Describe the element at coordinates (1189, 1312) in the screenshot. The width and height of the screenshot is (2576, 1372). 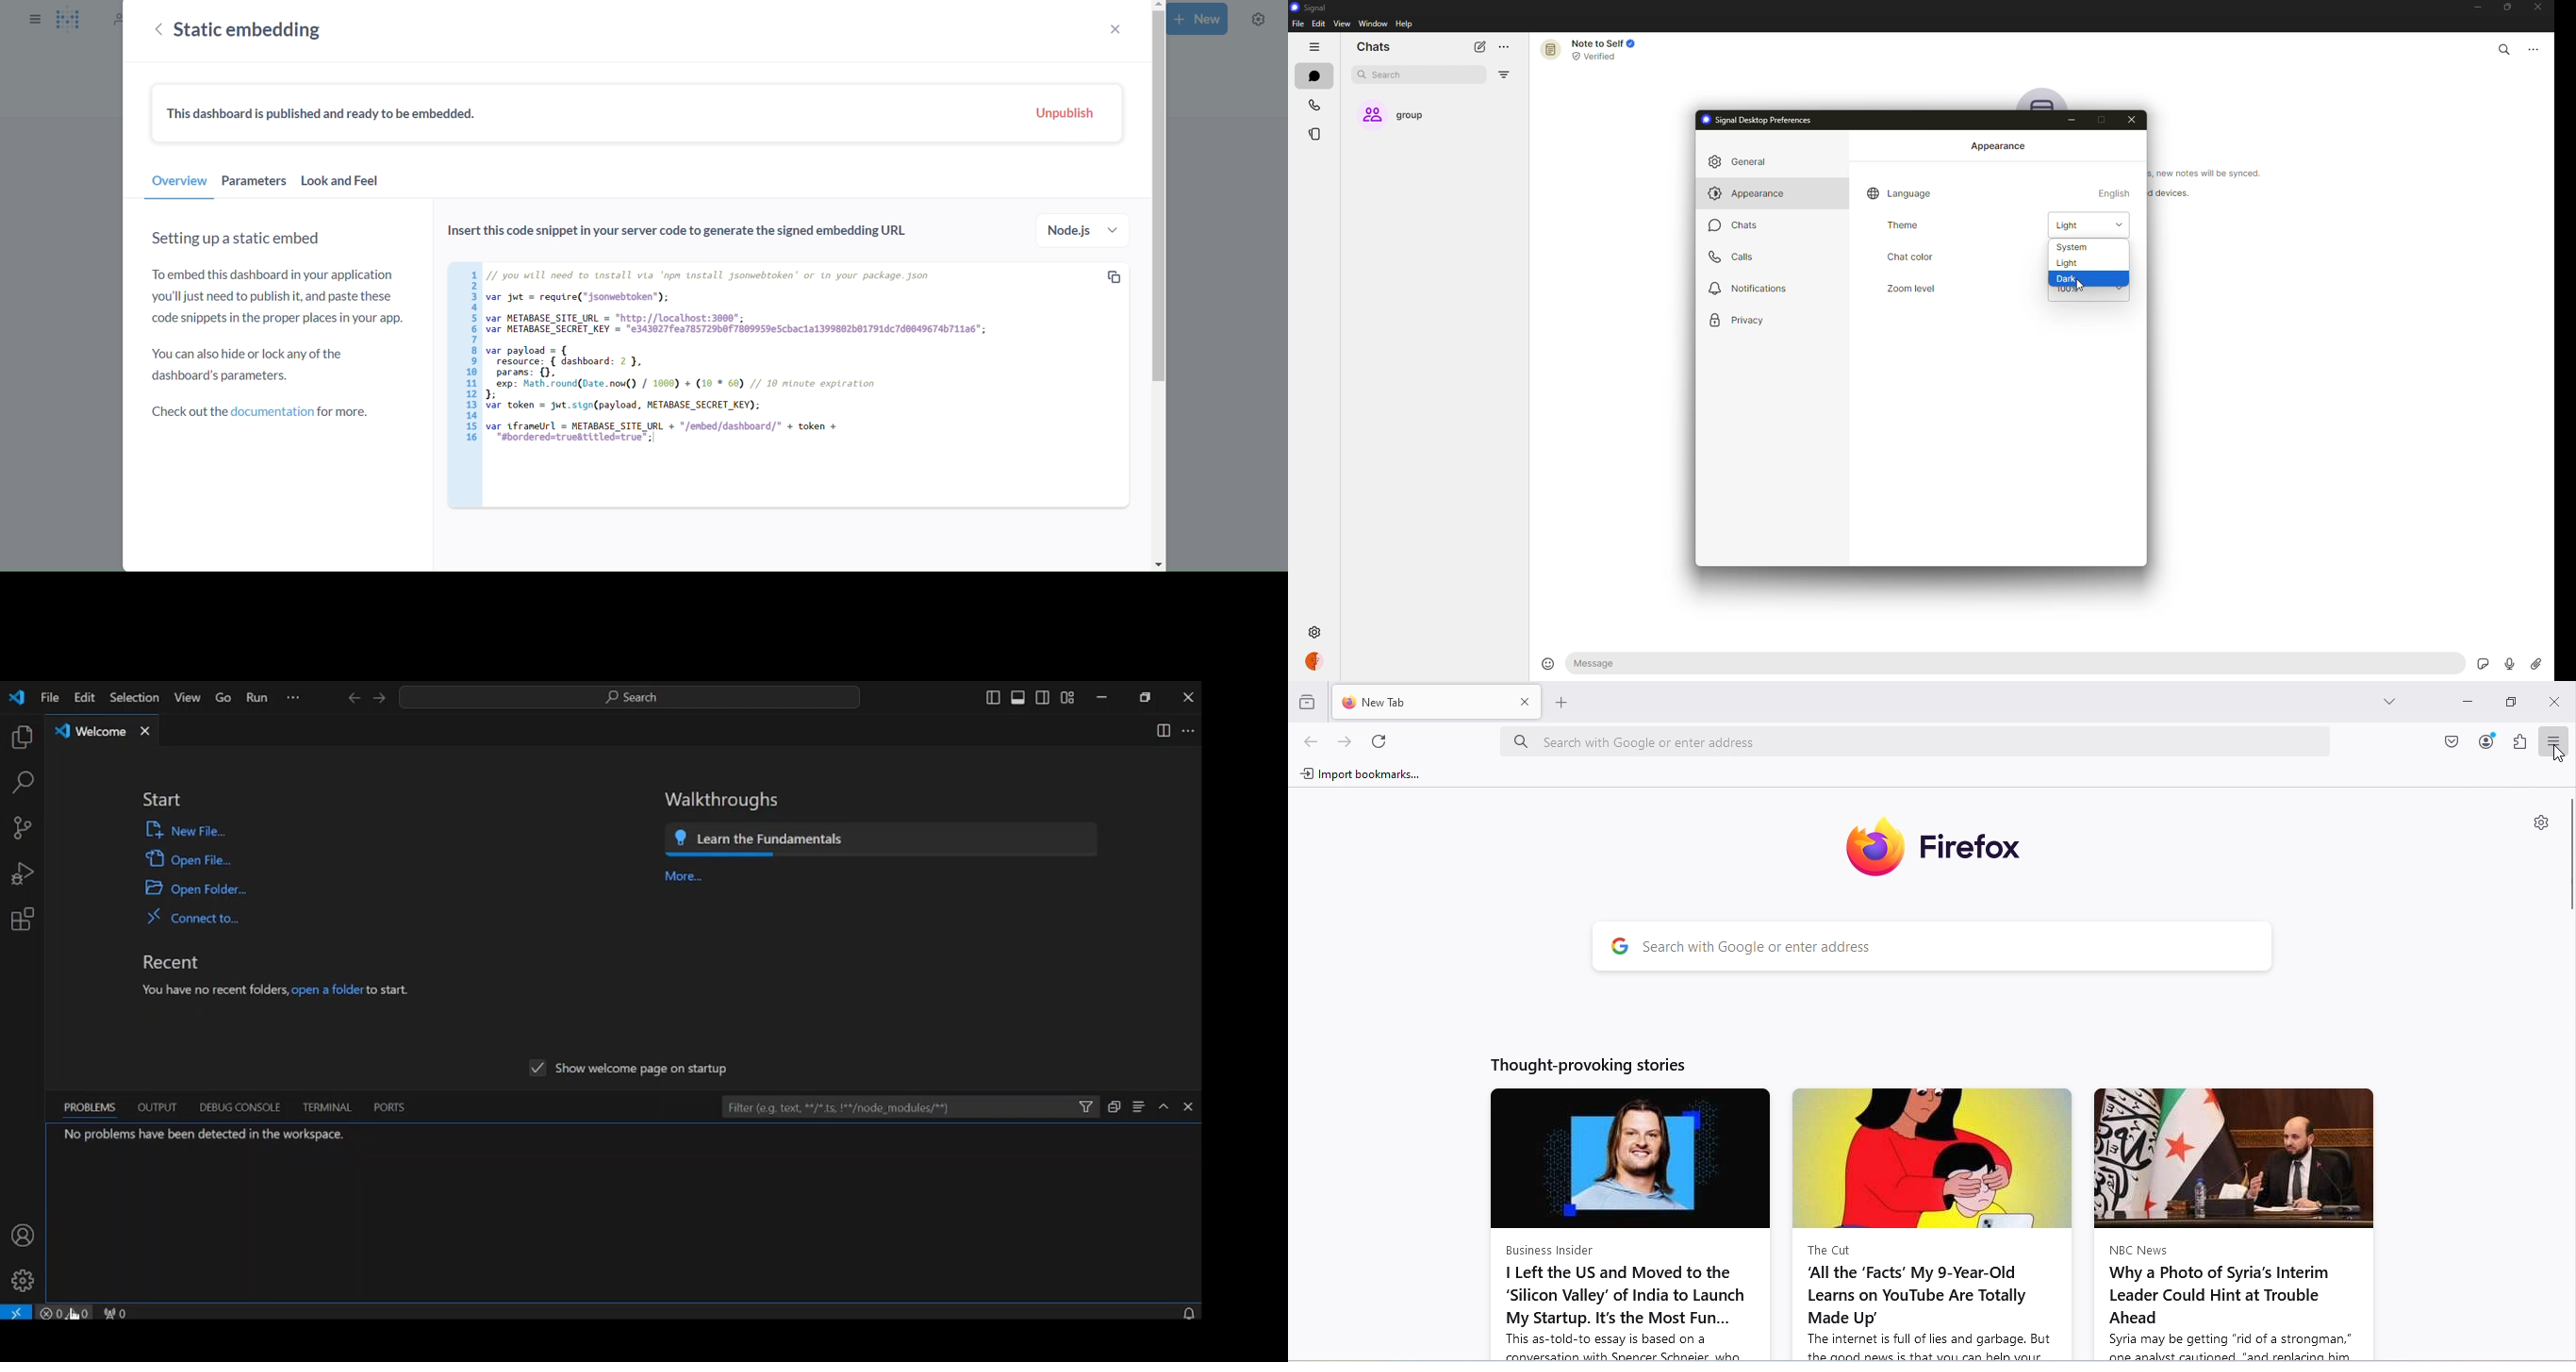
I see `notification` at that location.